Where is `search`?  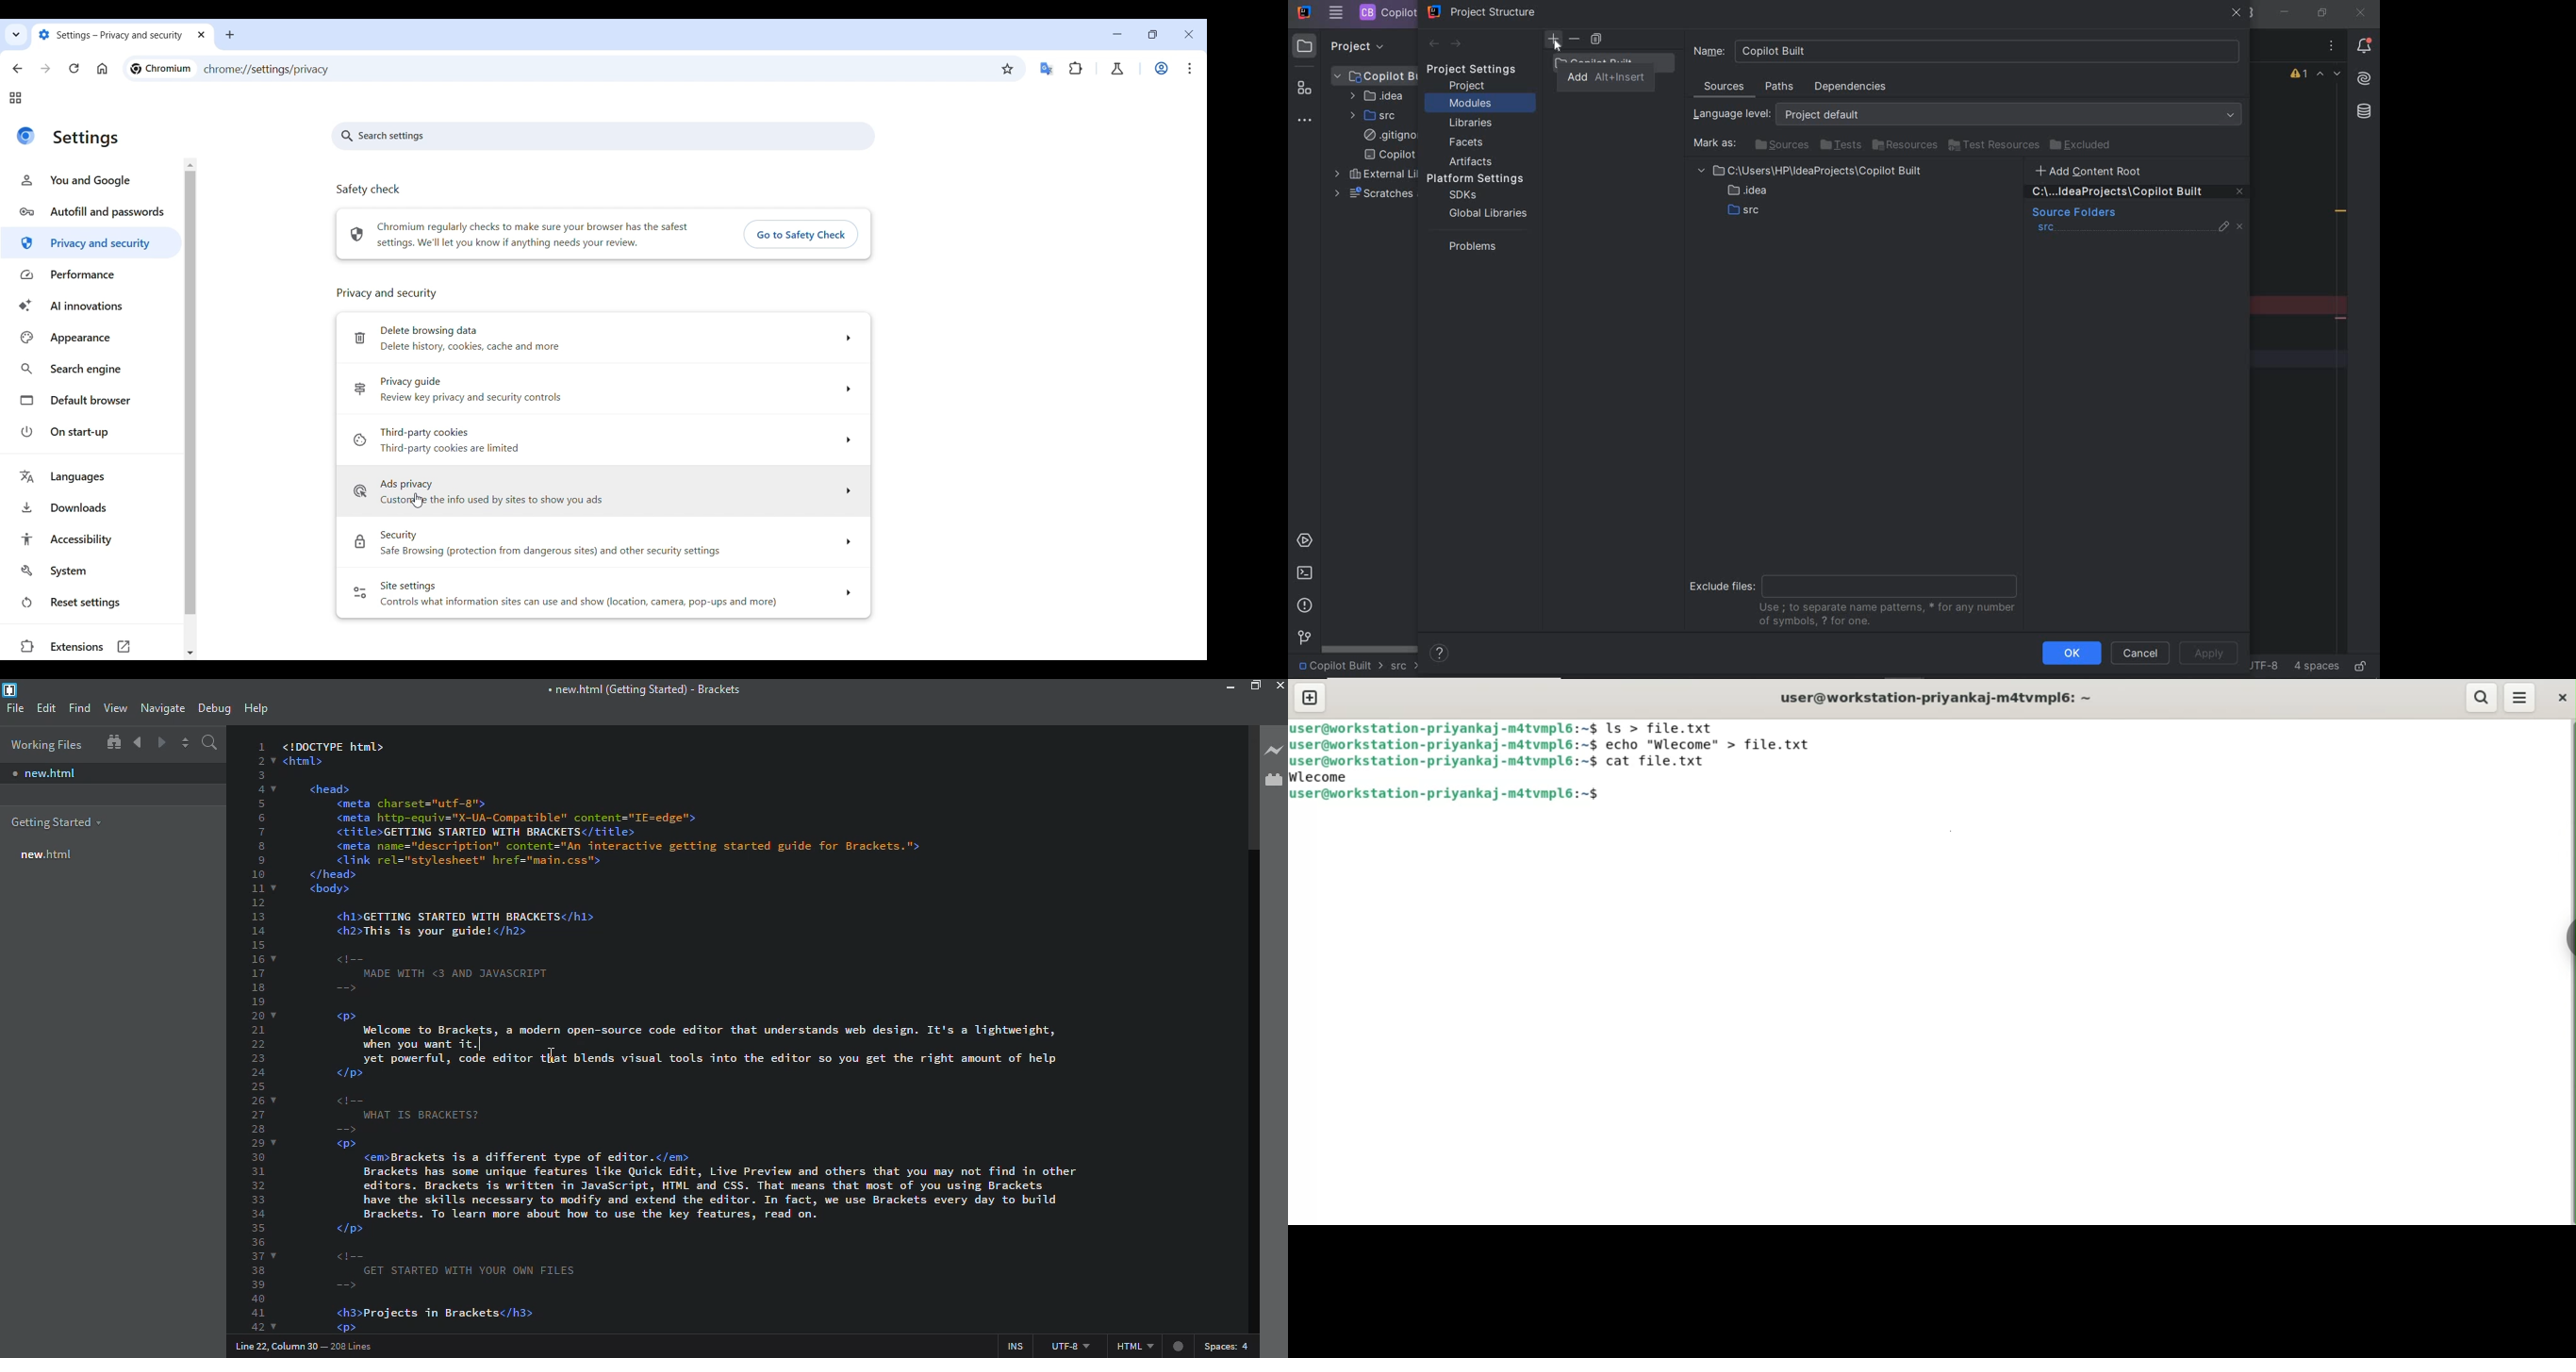 search is located at coordinates (2482, 696).